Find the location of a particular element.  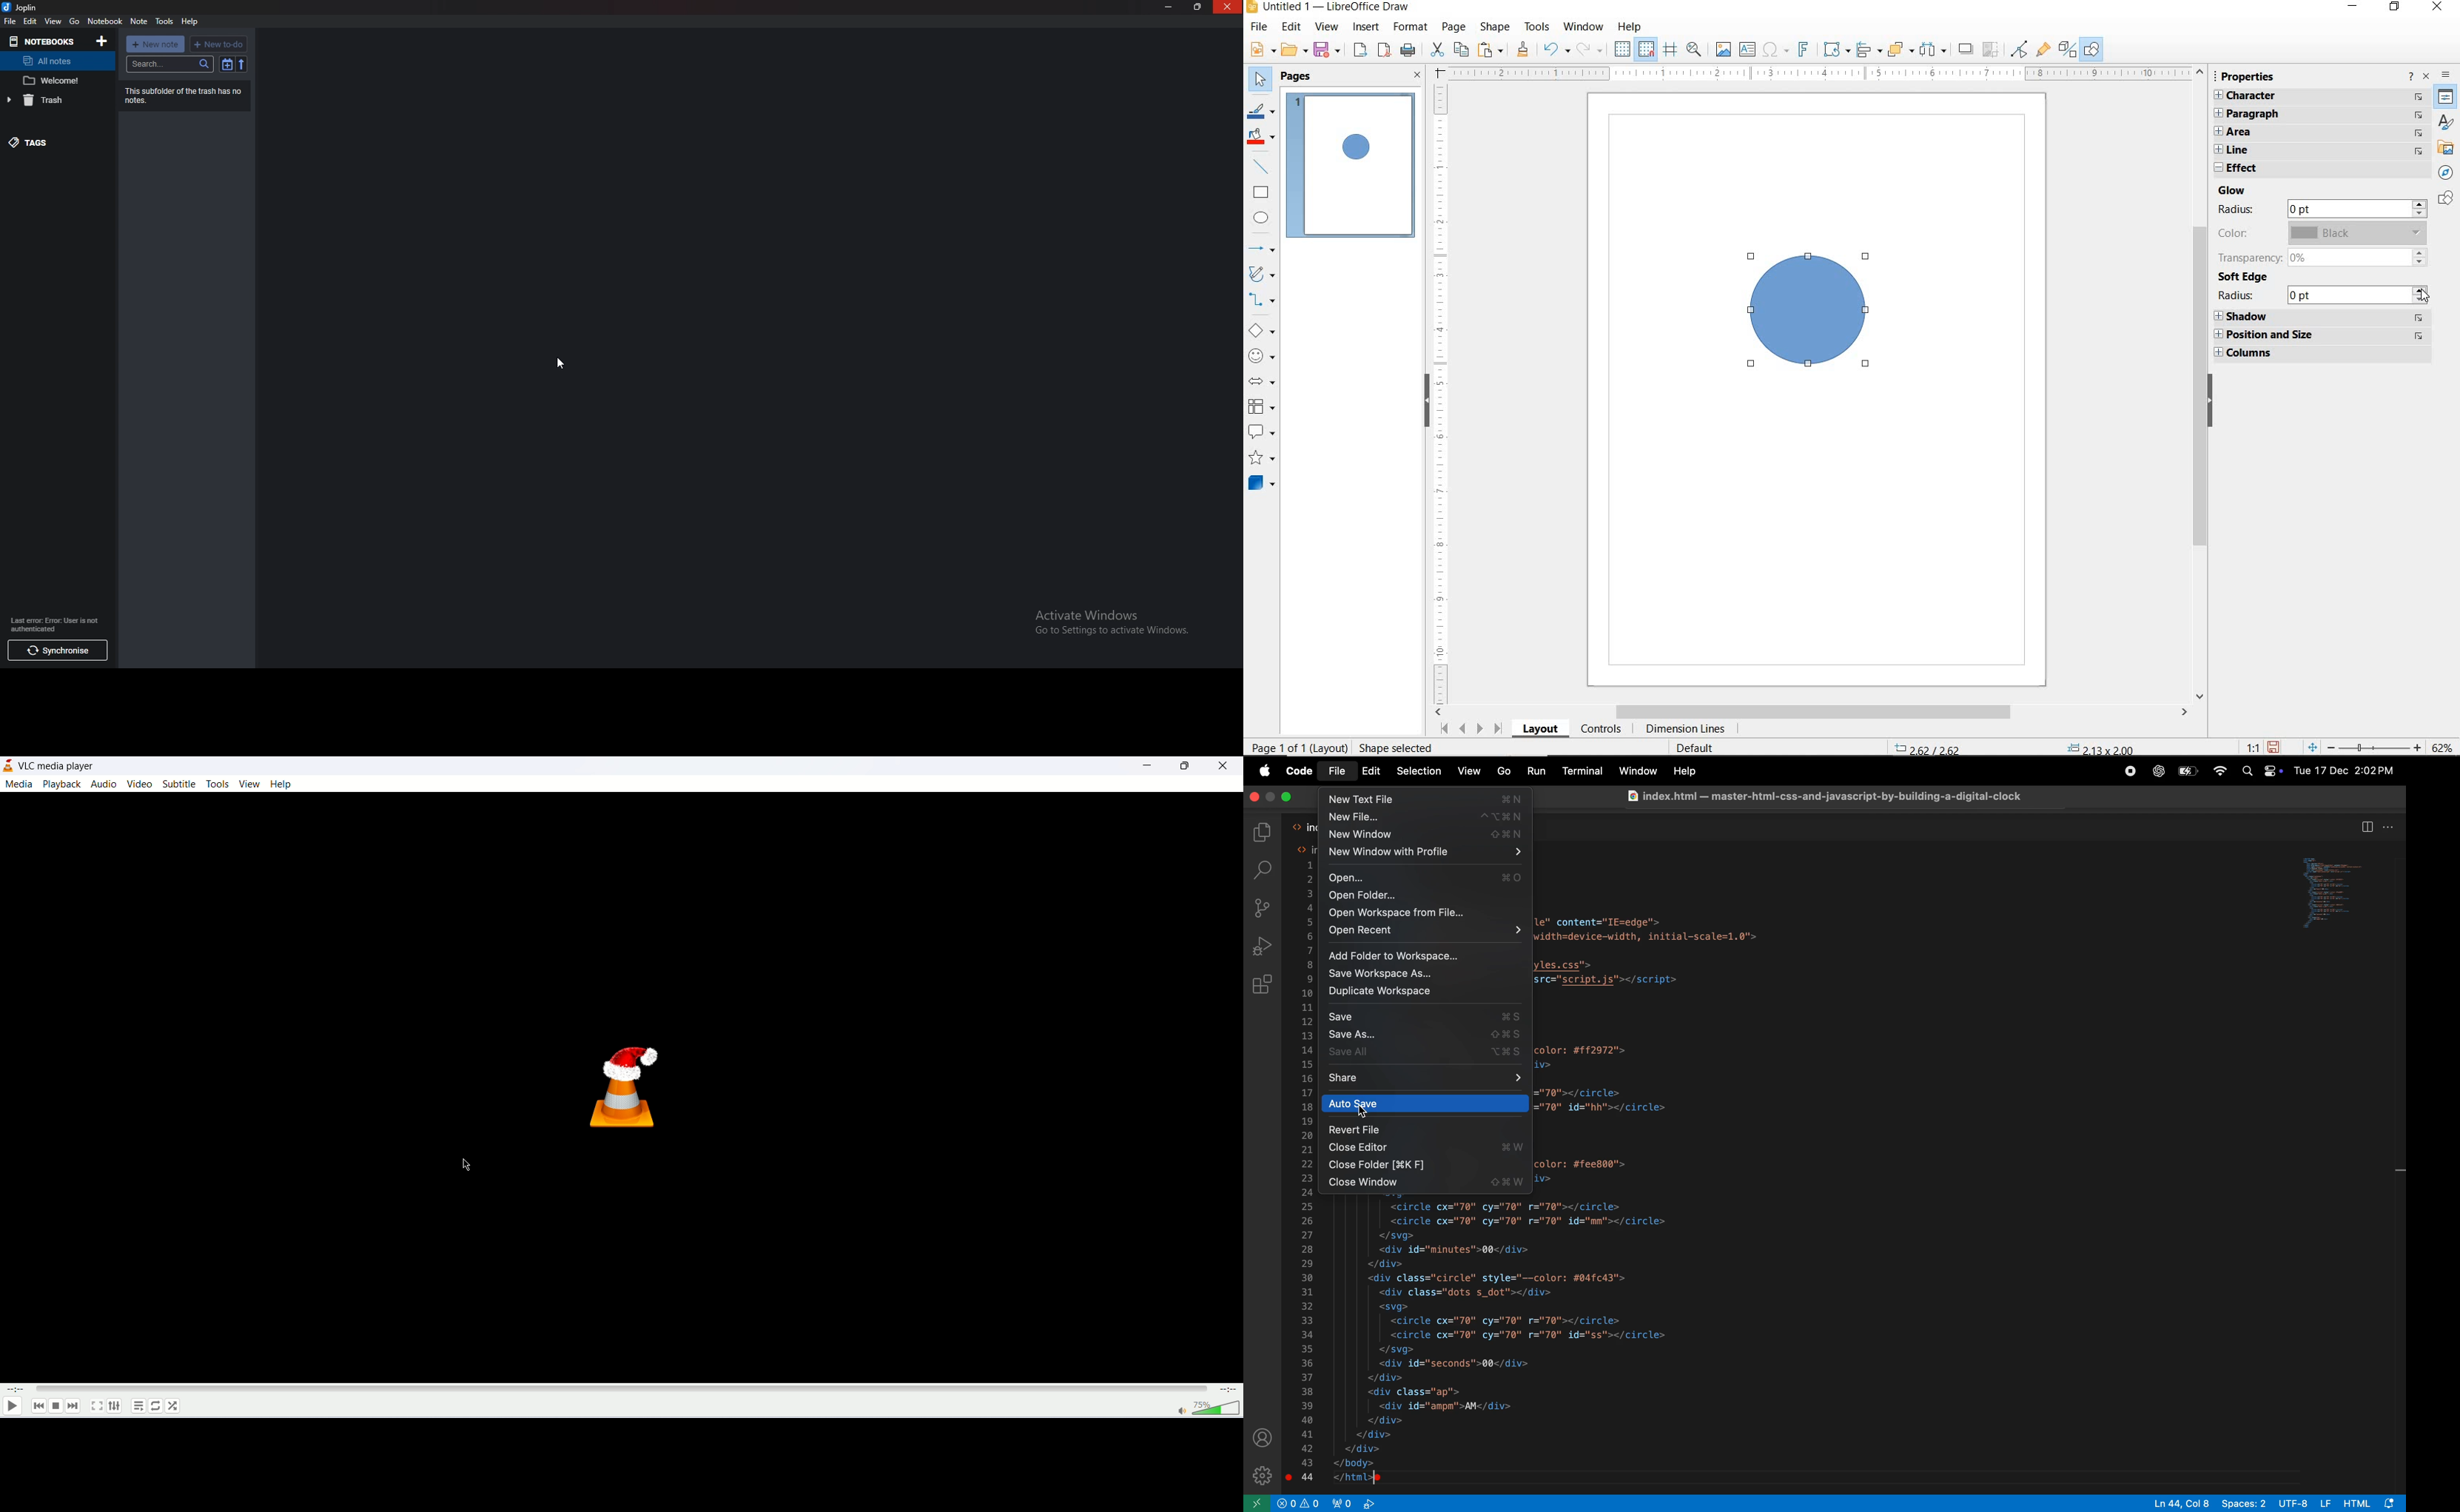

Synchronize is located at coordinates (59, 651).